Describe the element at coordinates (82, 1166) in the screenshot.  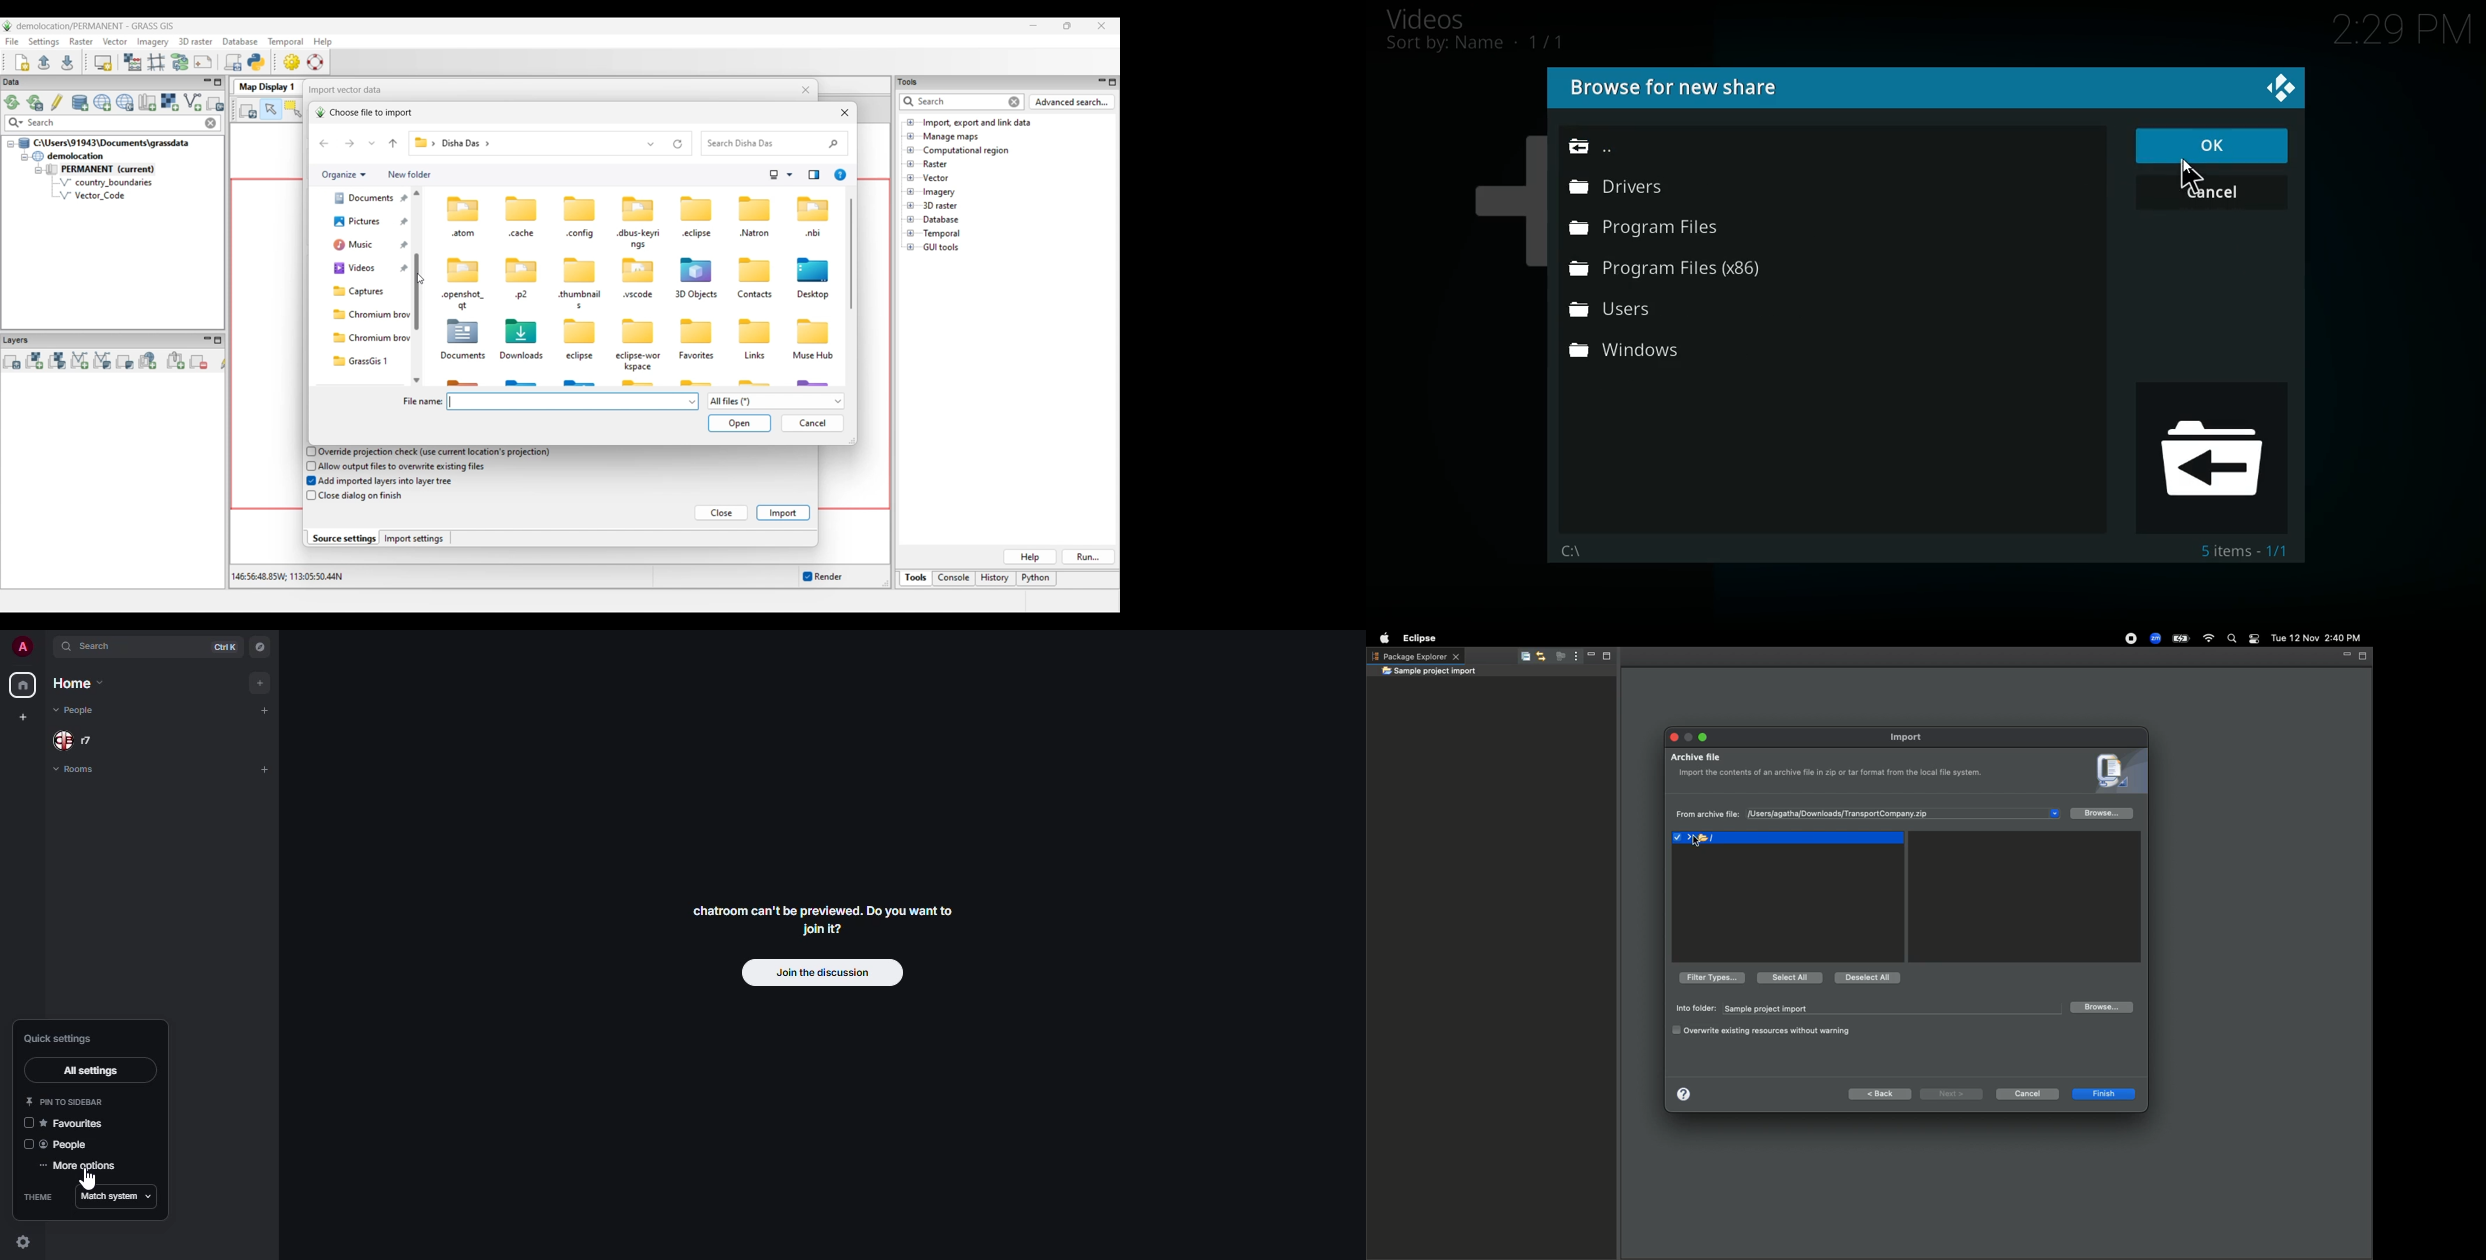
I see `more options` at that location.